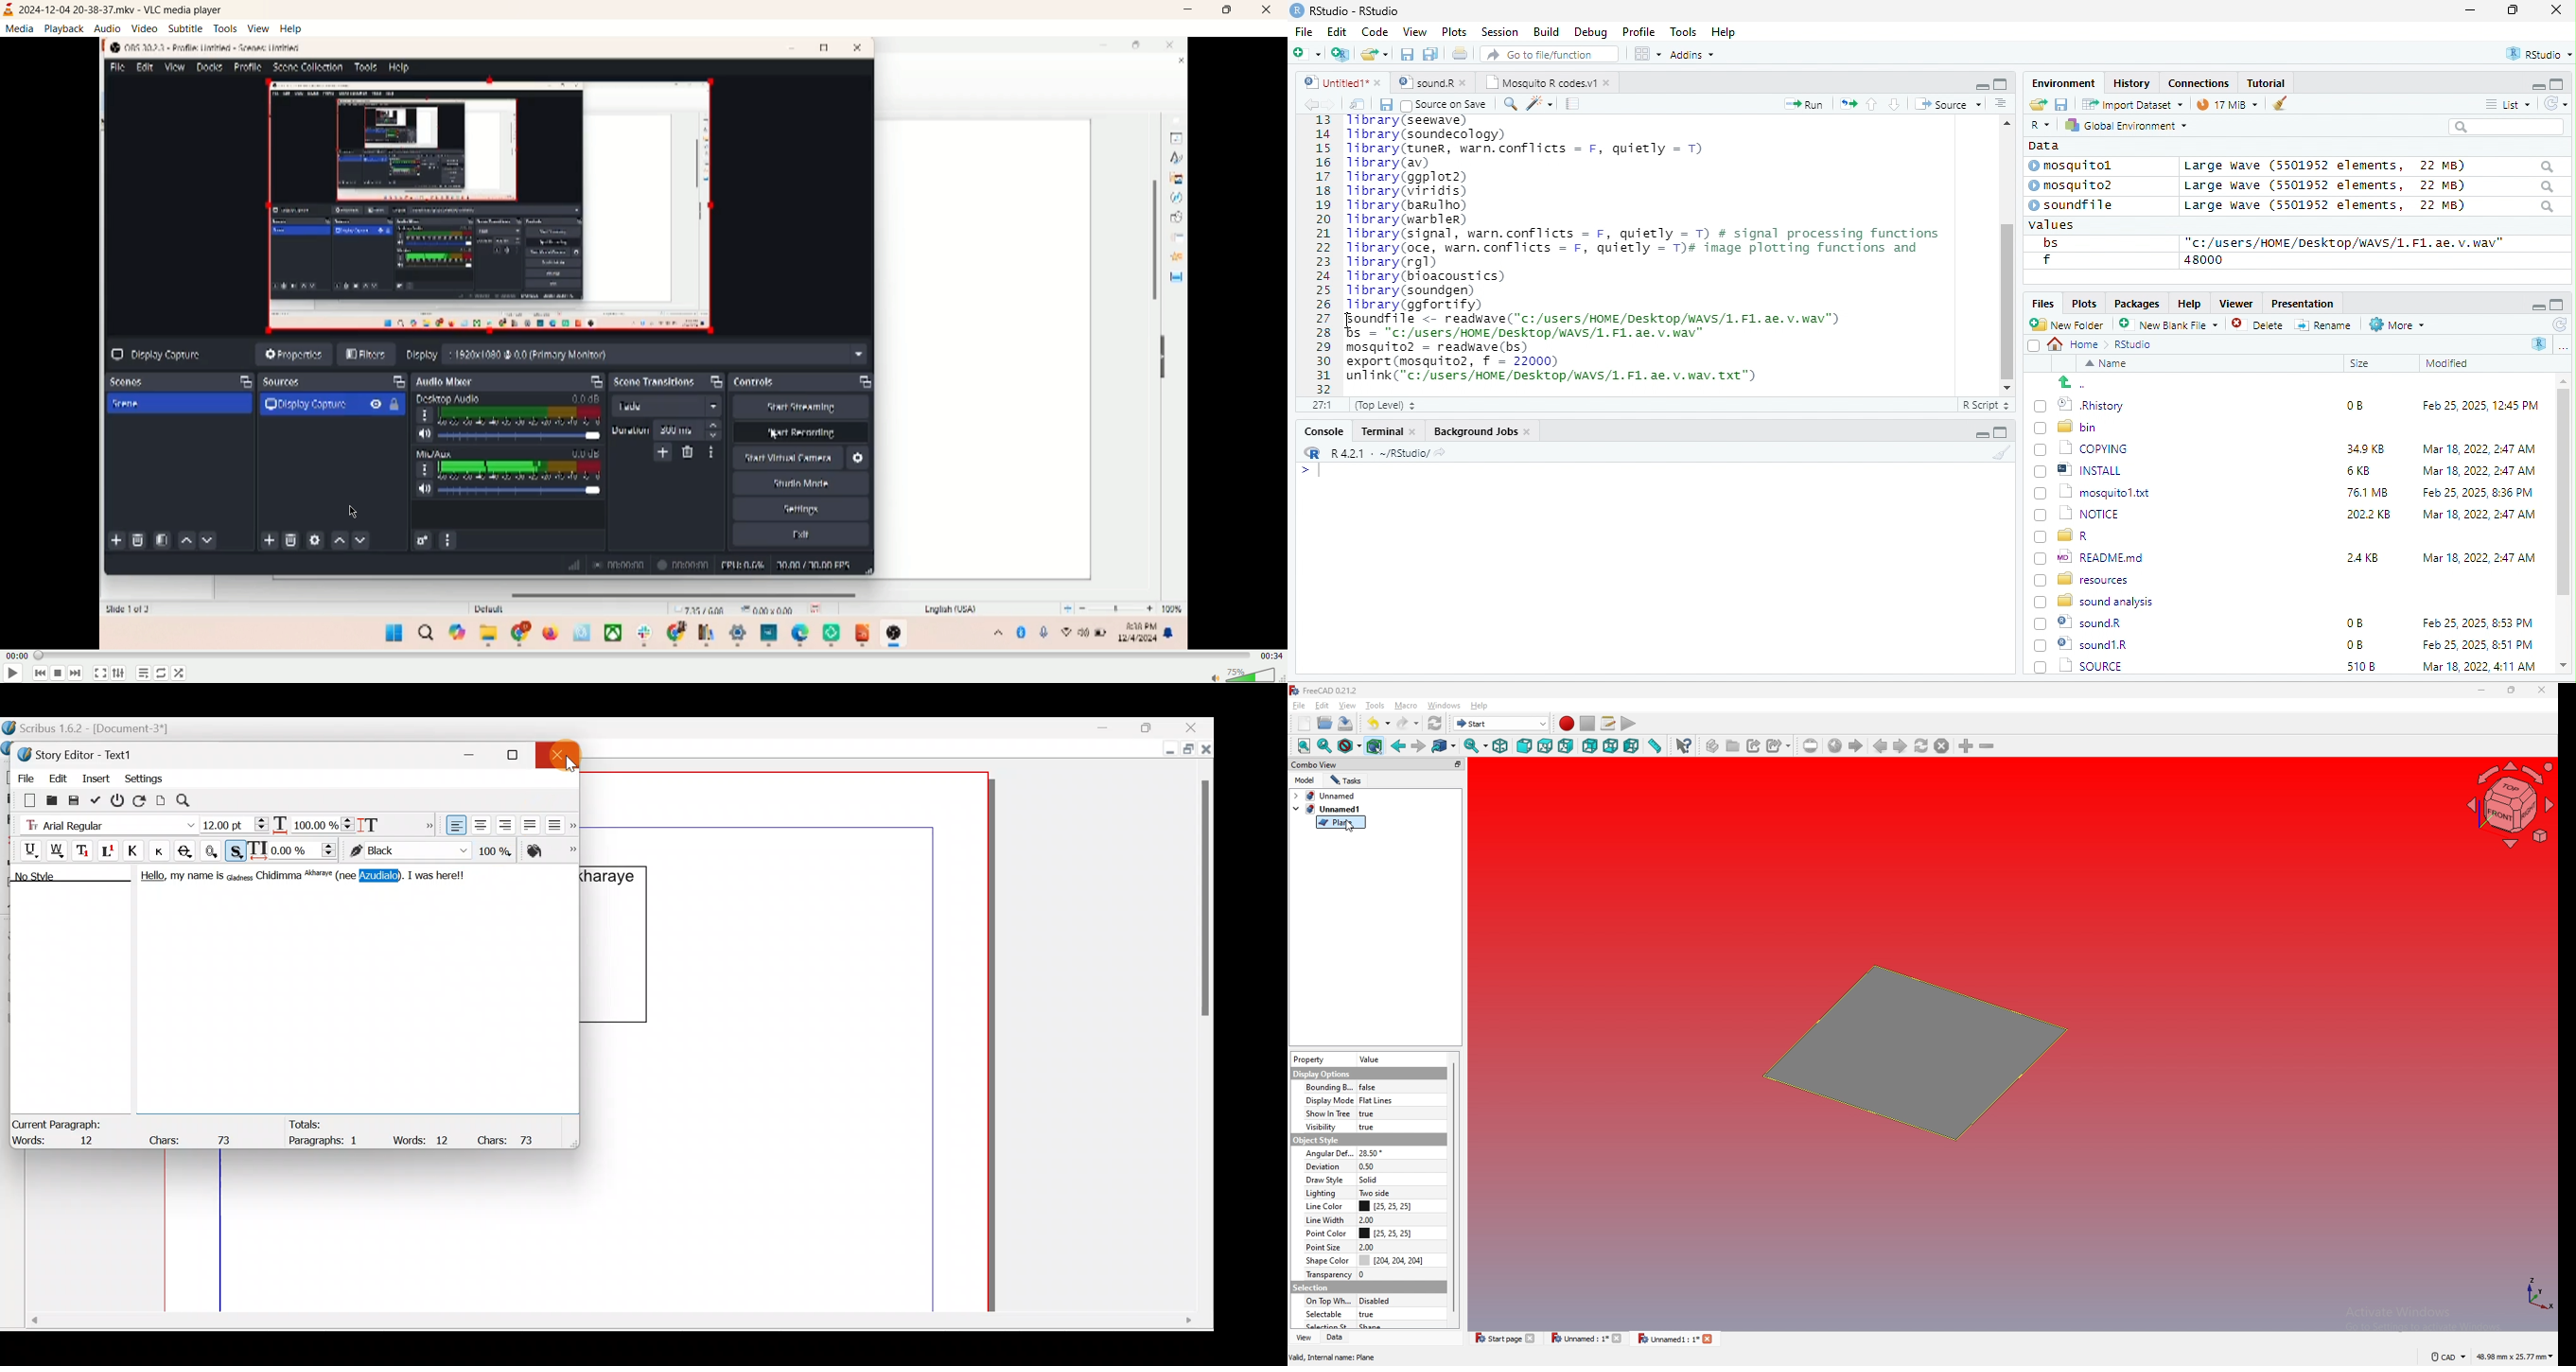 Image resolution: width=2576 pixels, height=1372 pixels. What do you see at coordinates (409, 851) in the screenshot?
I see `color of text stroke` at bounding box center [409, 851].